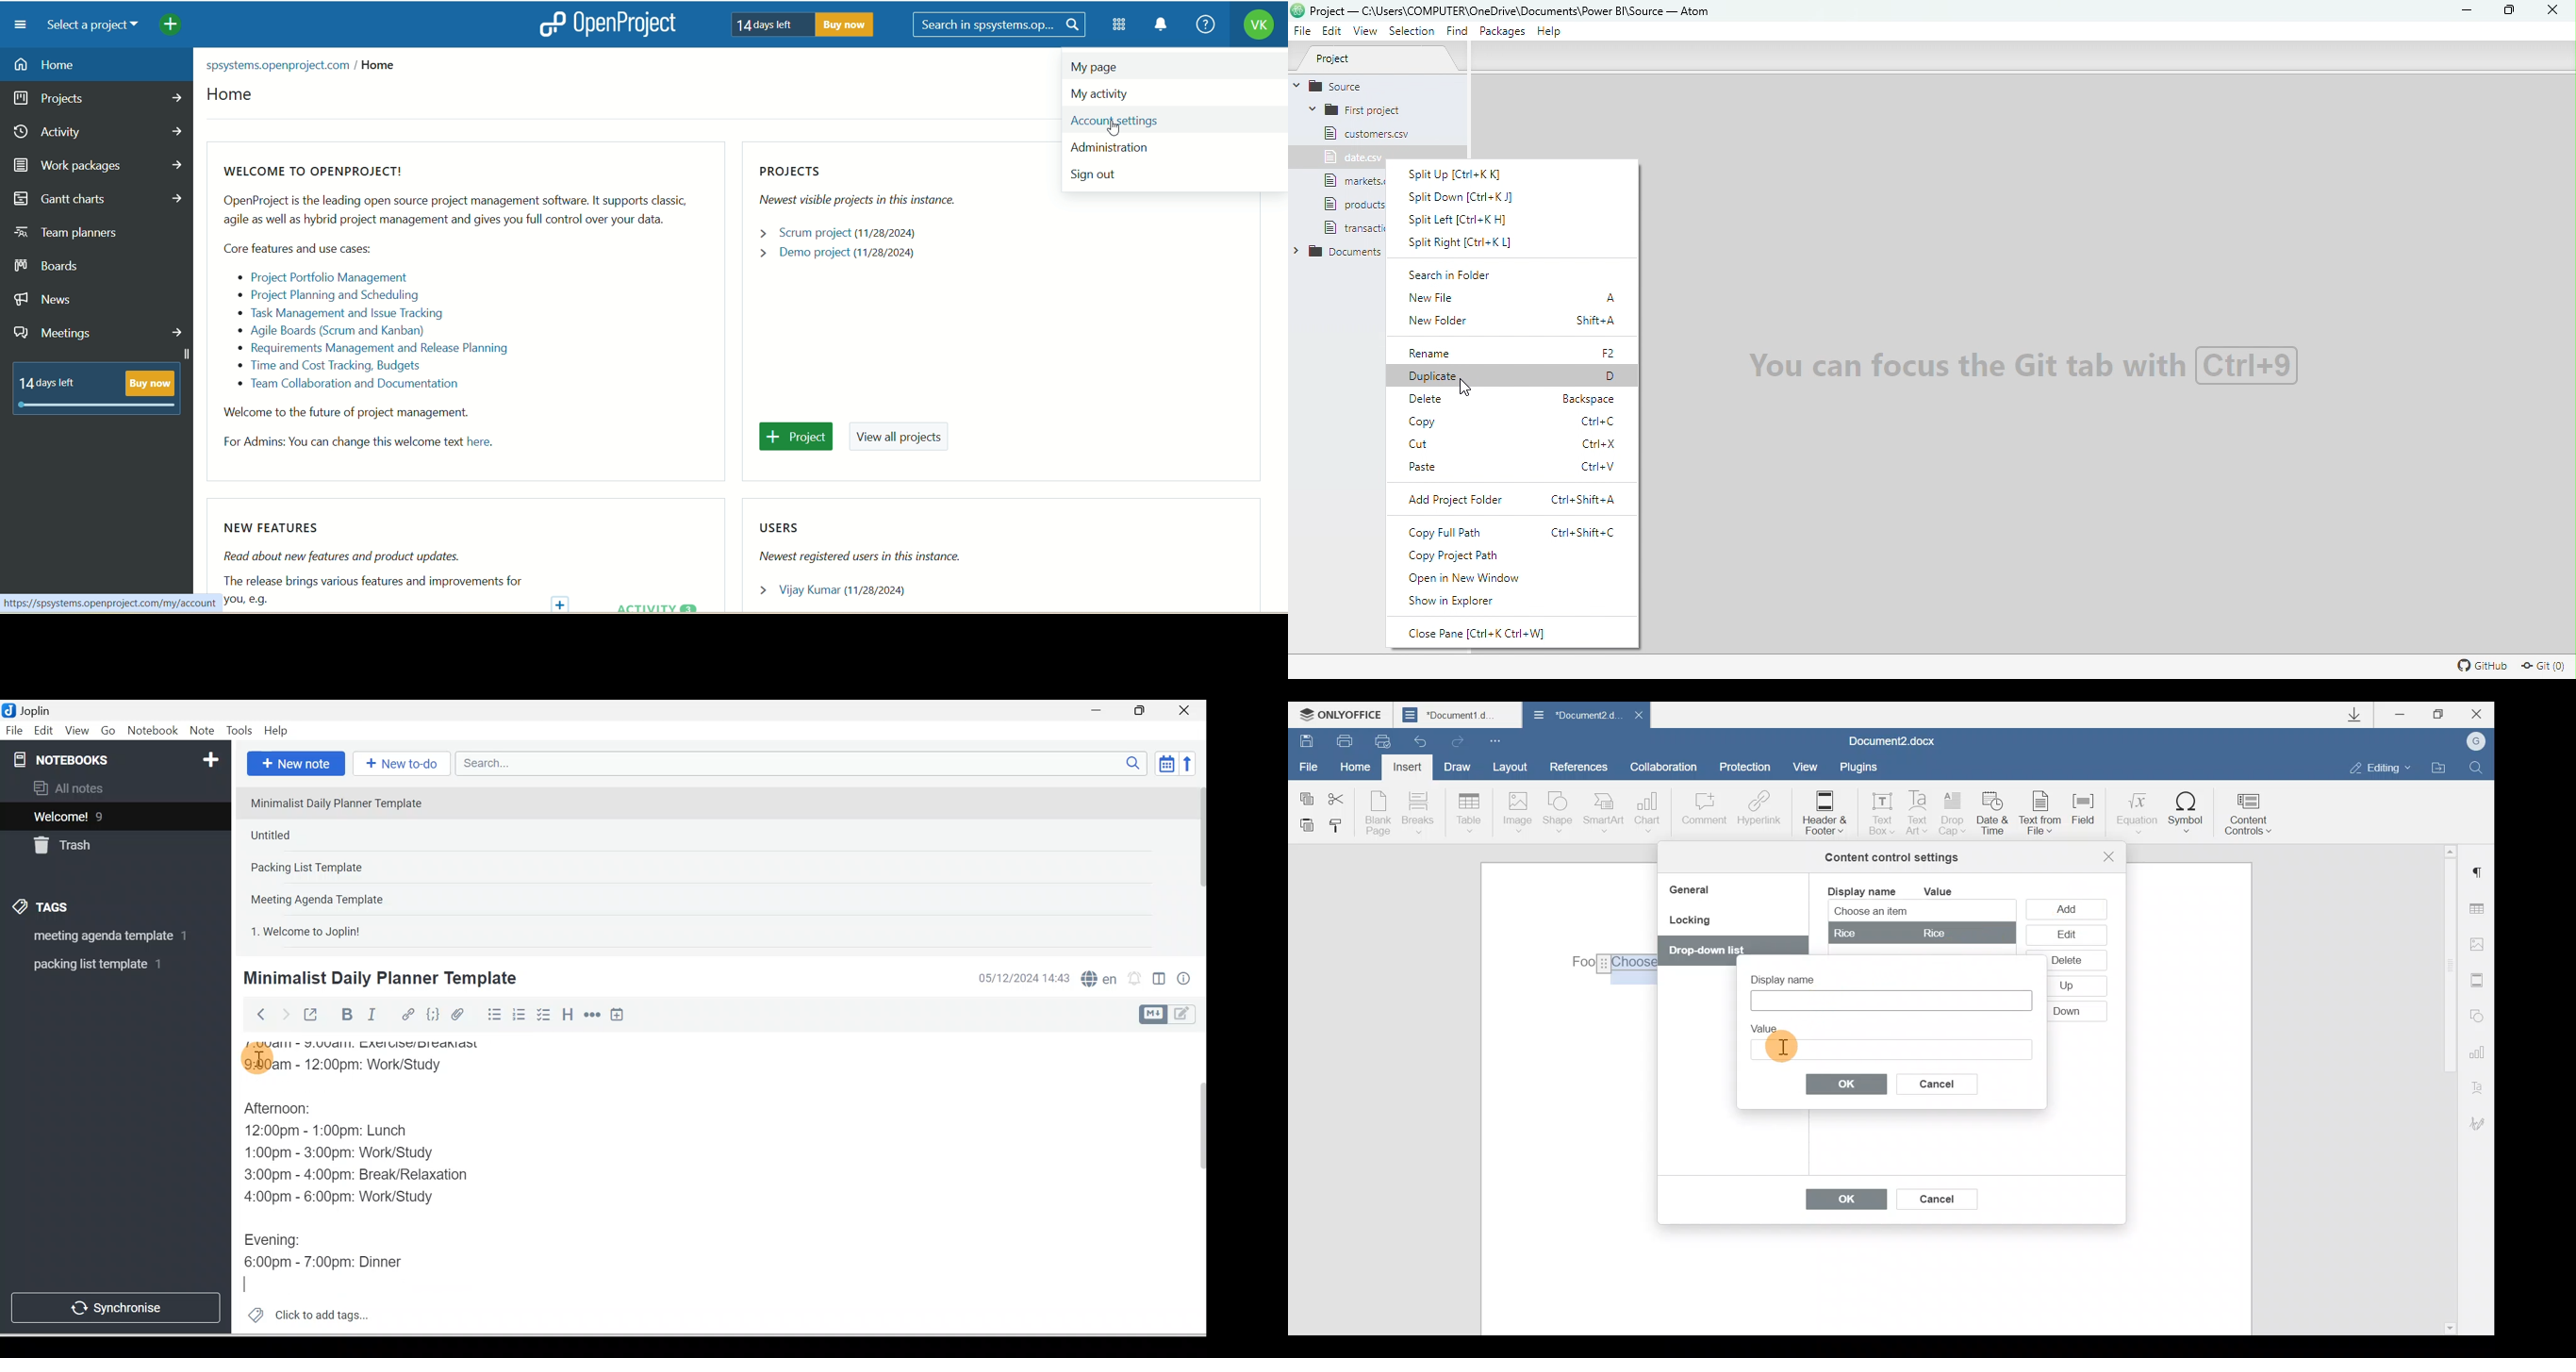  What do you see at coordinates (1302, 739) in the screenshot?
I see `Save` at bounding box center [1302, 739].